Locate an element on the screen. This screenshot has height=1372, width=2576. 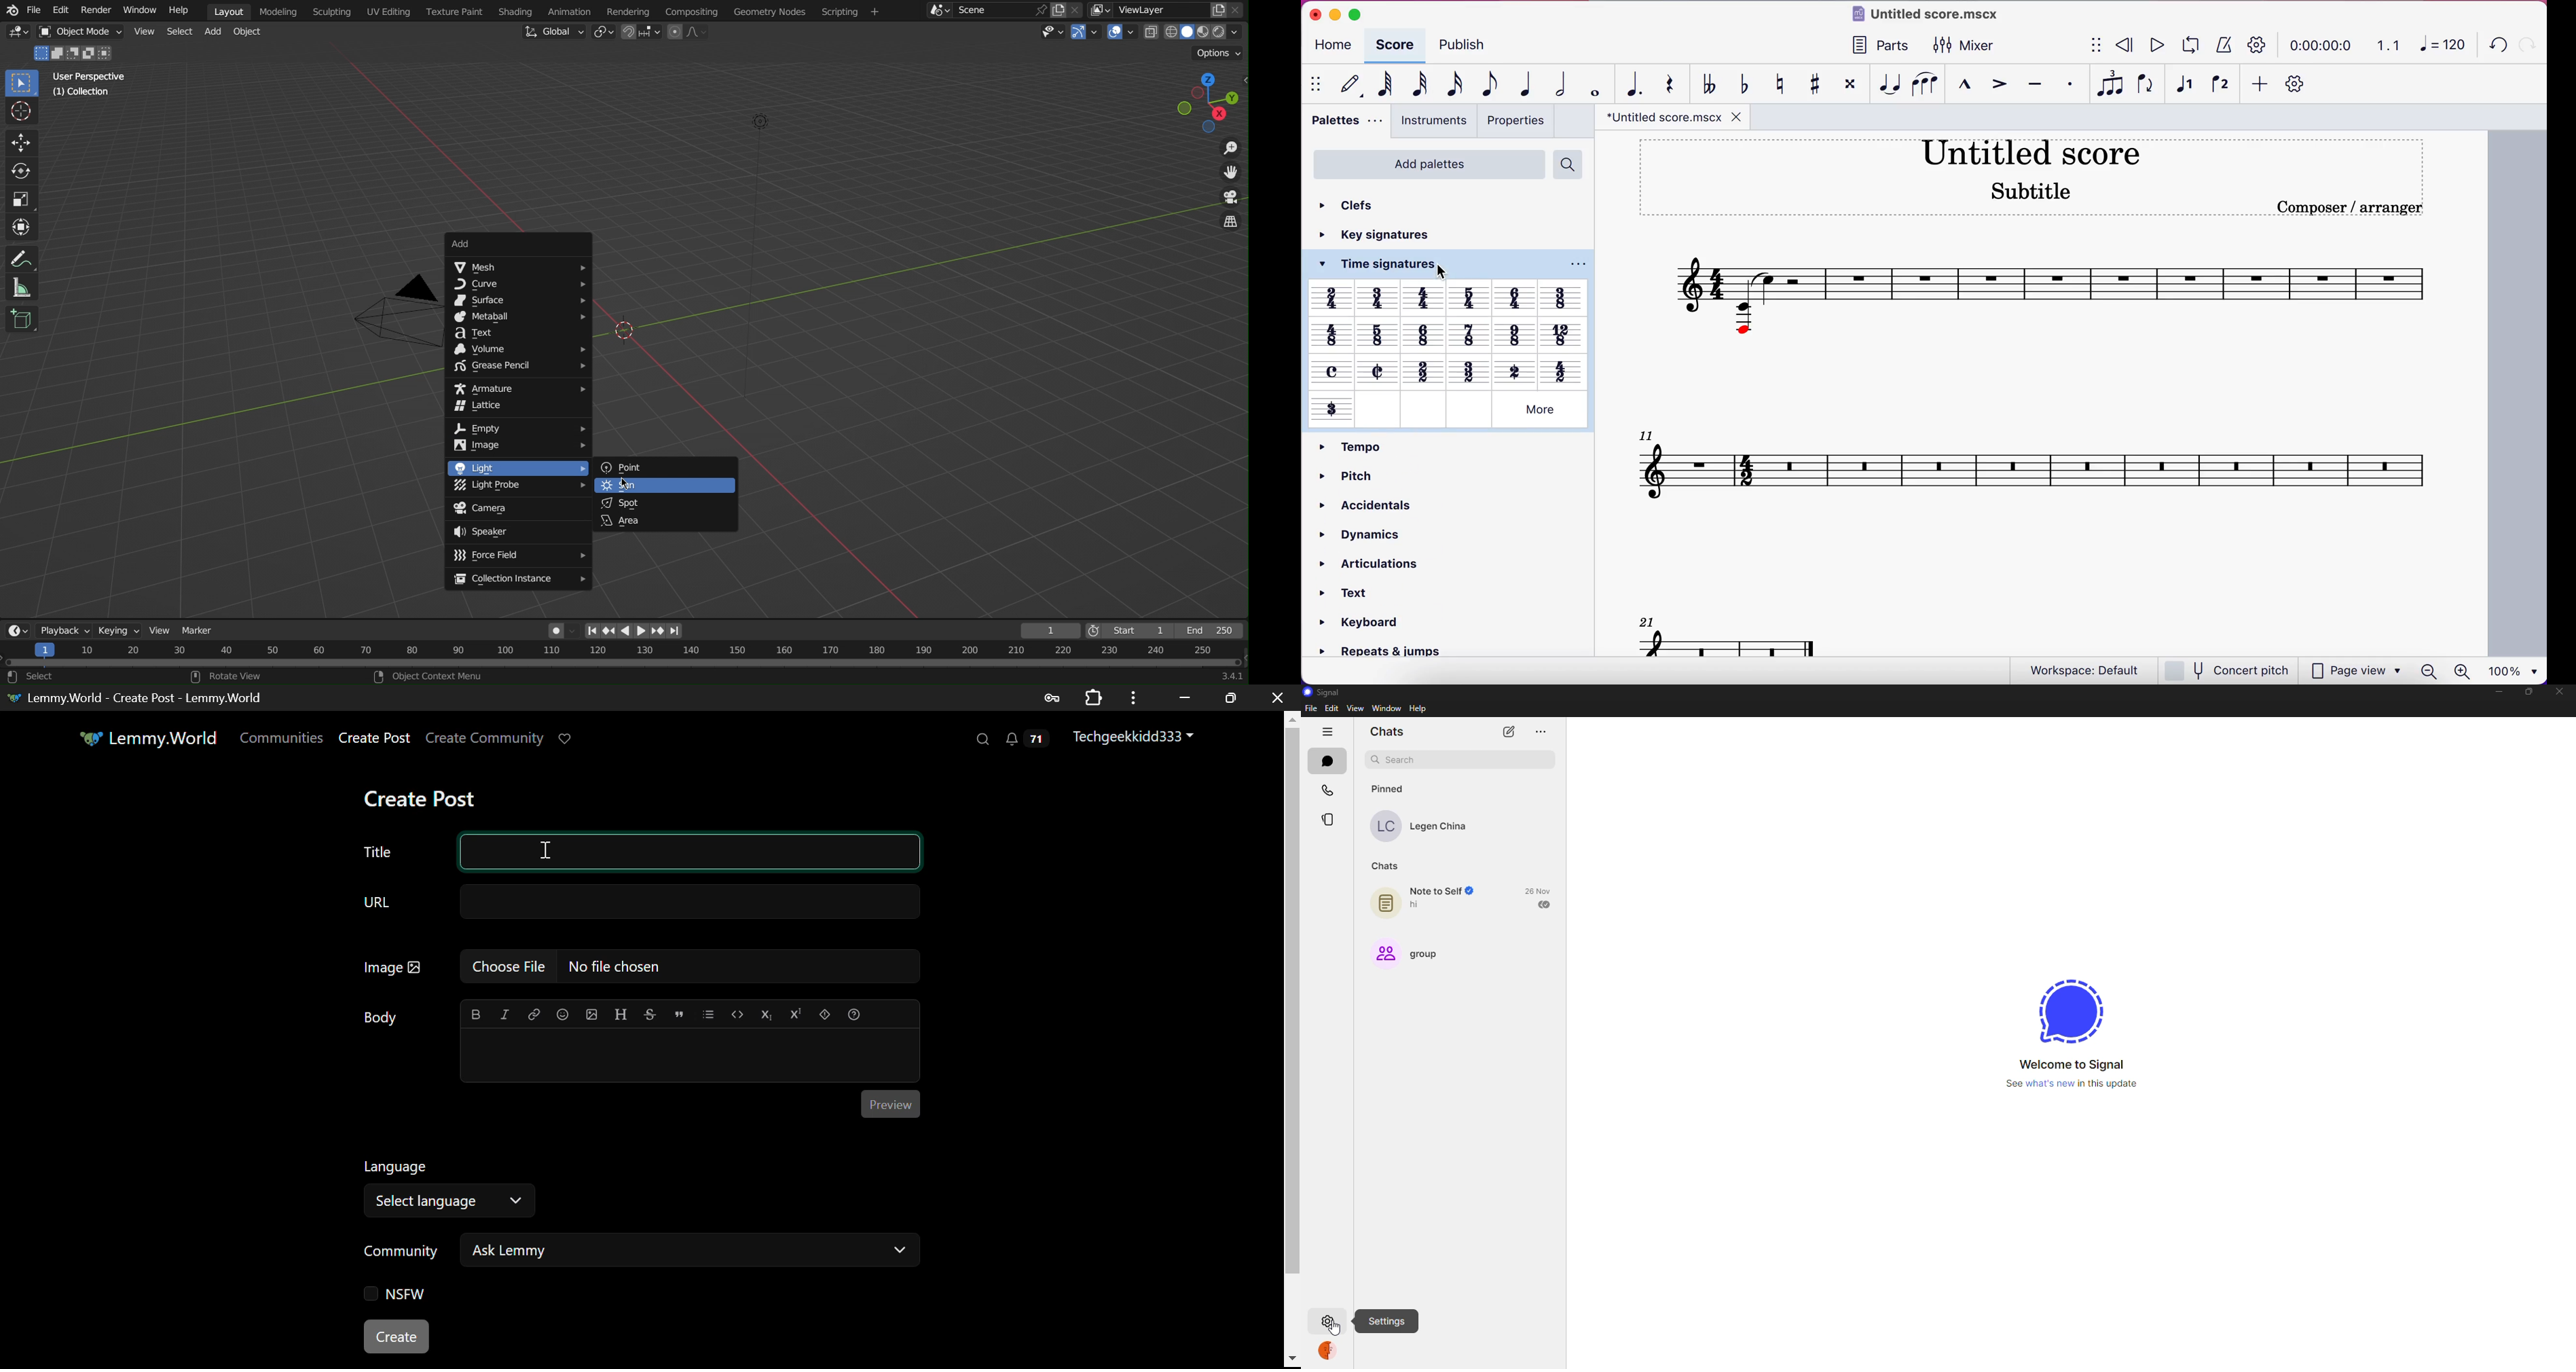
3:41 is located at coordinates (1230, 676).